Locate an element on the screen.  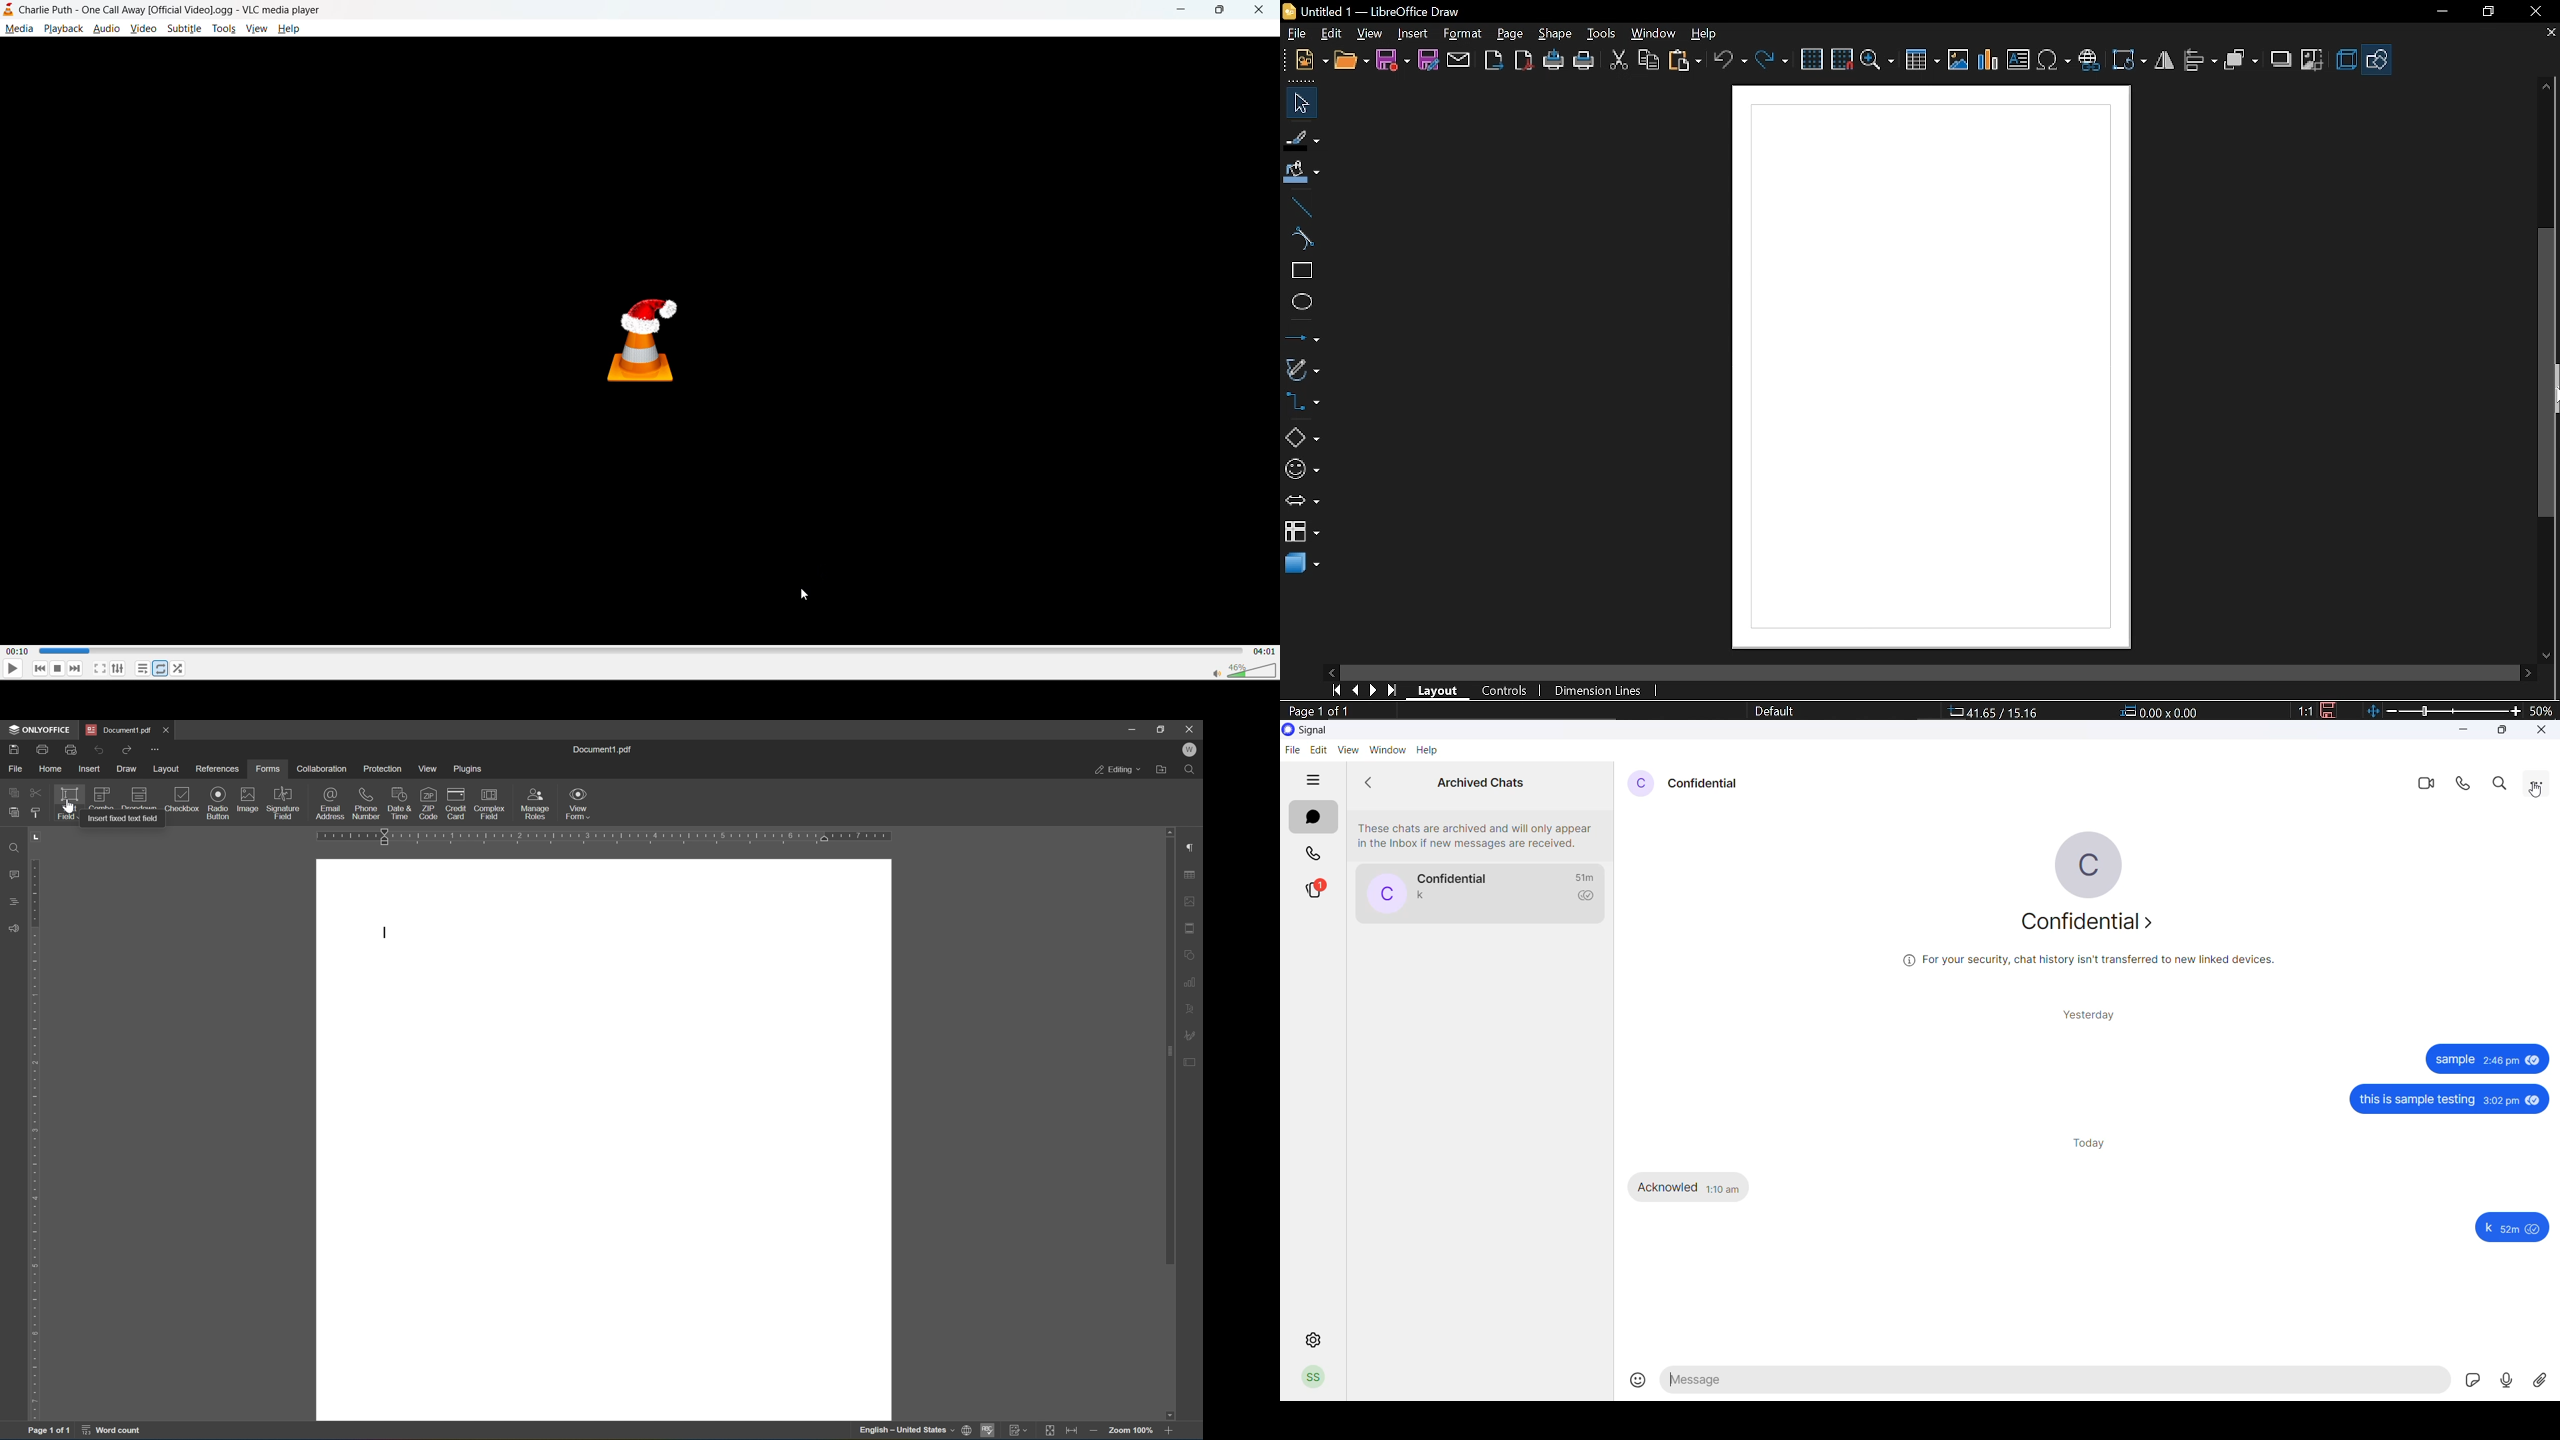
contact name is located at coordinates (1712, 785).